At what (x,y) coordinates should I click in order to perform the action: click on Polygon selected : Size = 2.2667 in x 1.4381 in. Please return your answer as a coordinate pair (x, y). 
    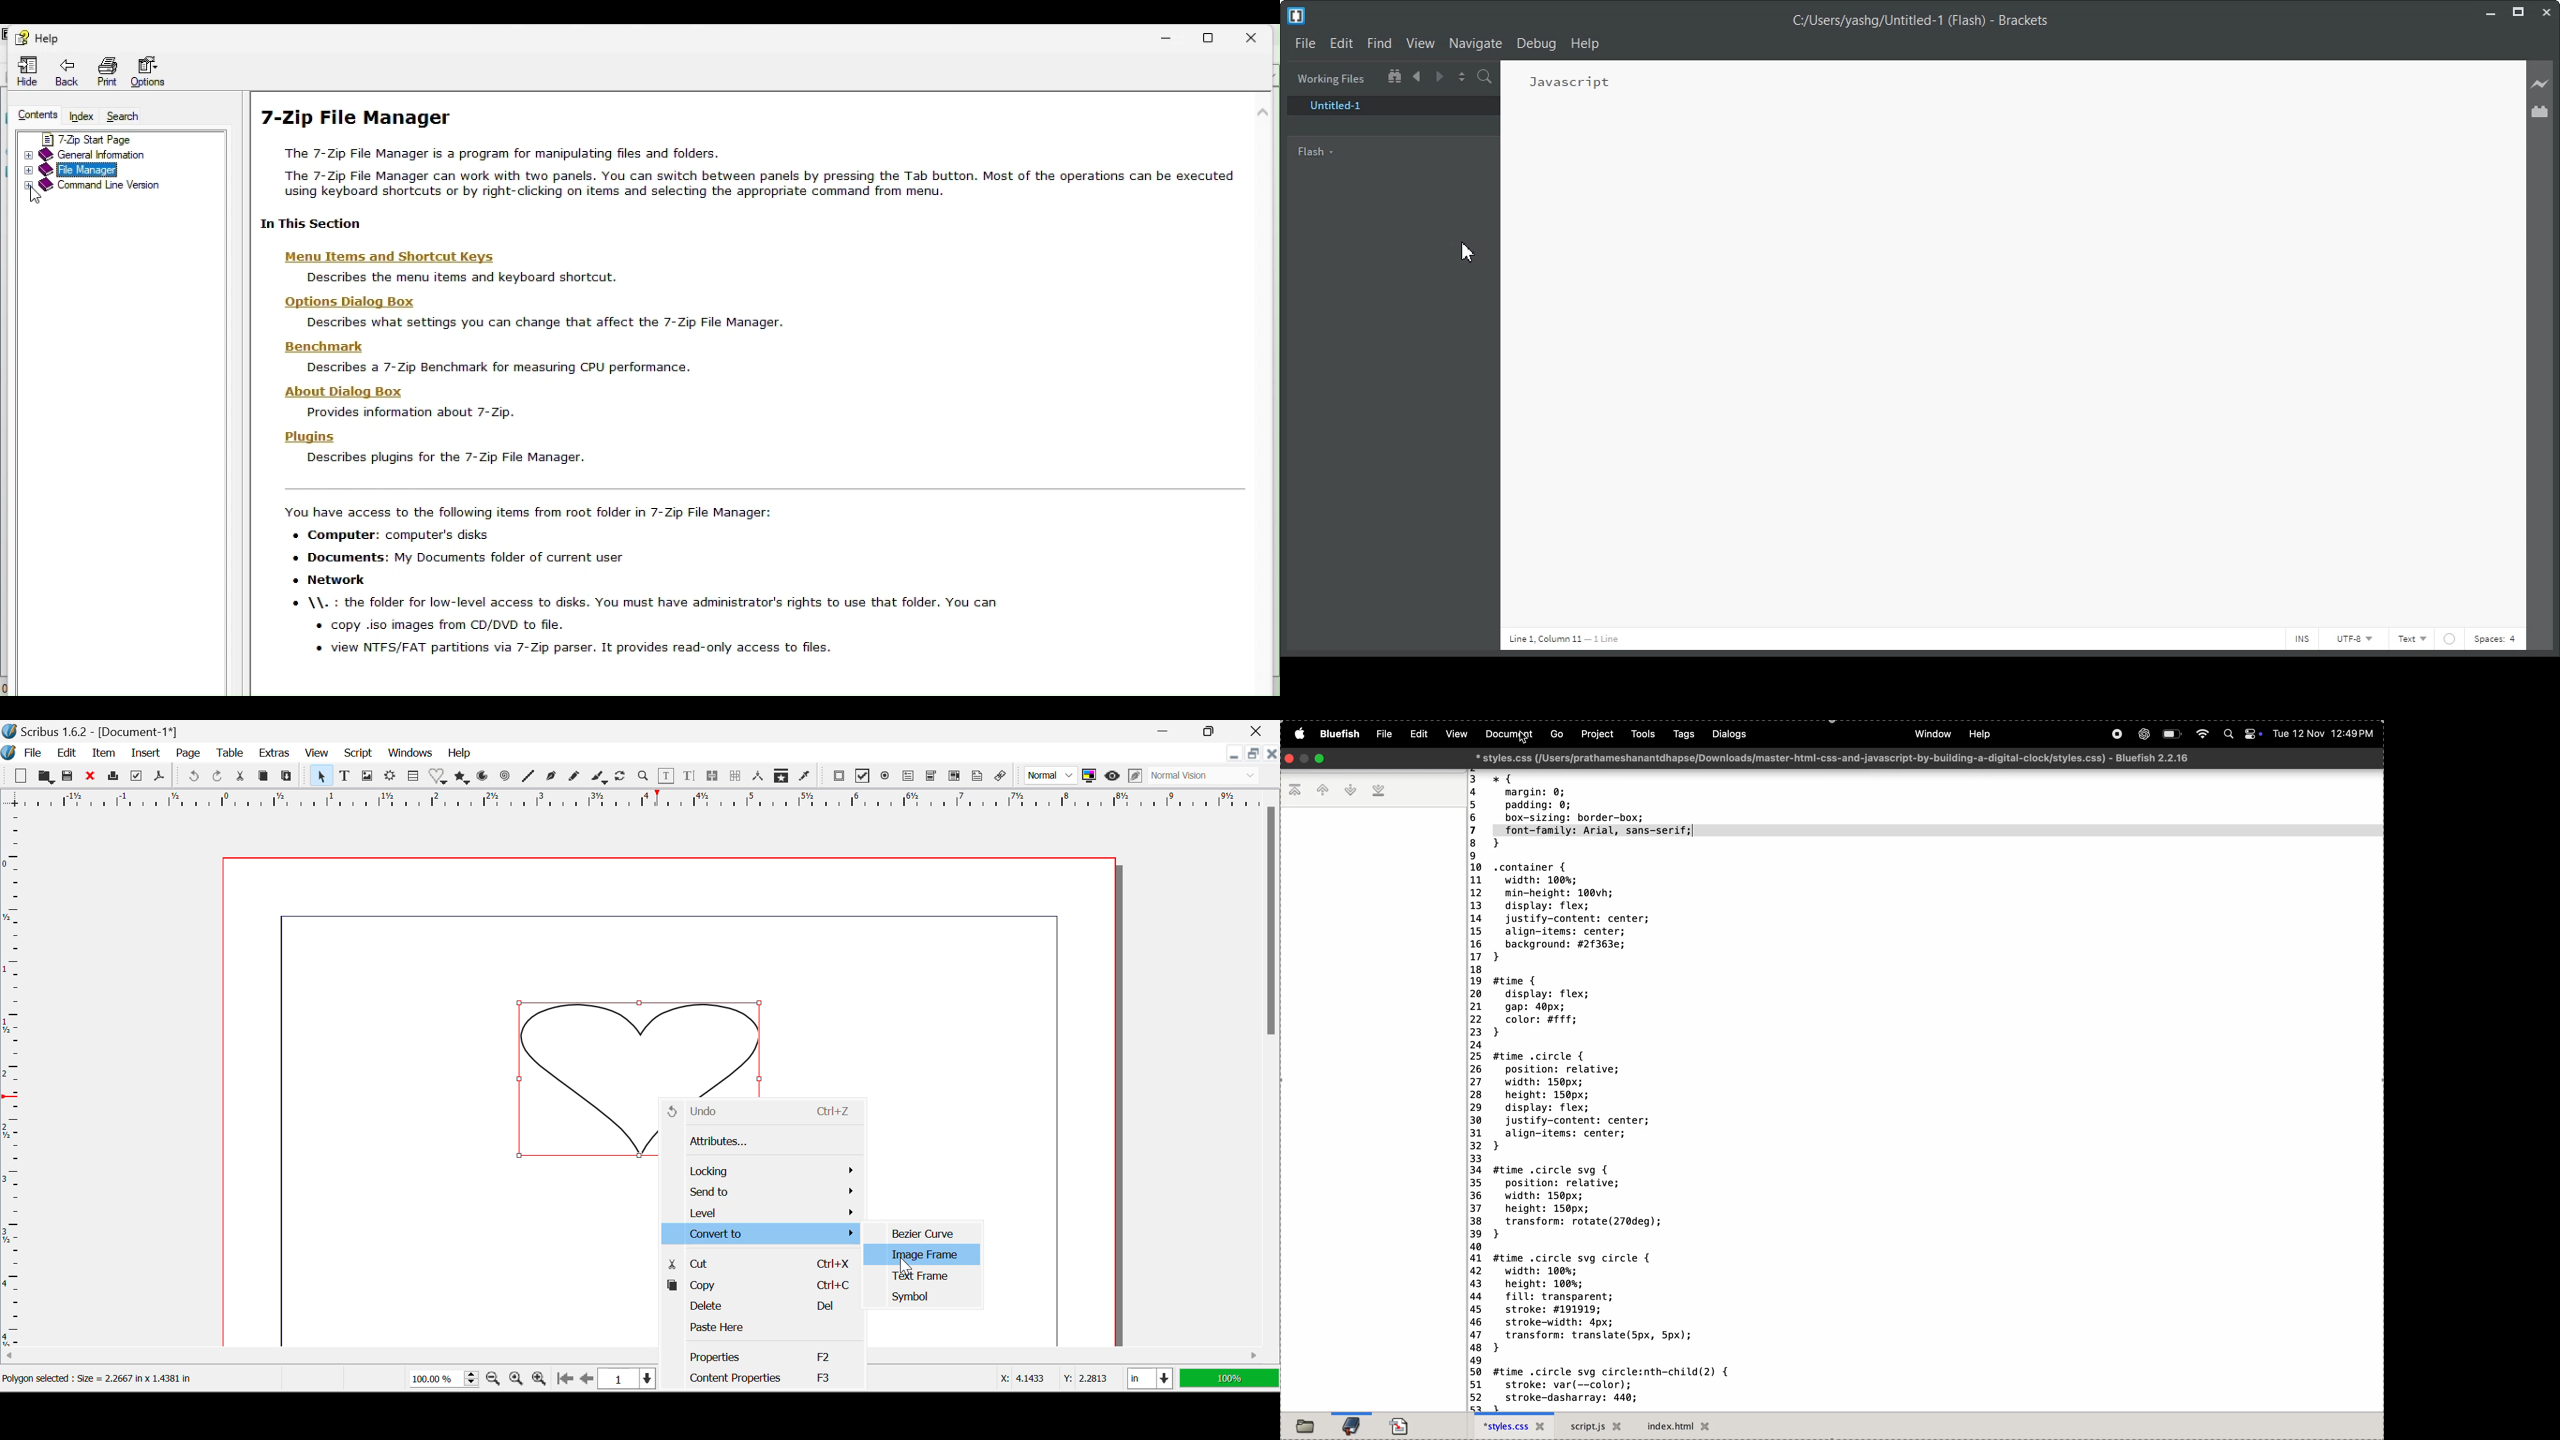
    Looking at the image, I should click on (97, 1379).